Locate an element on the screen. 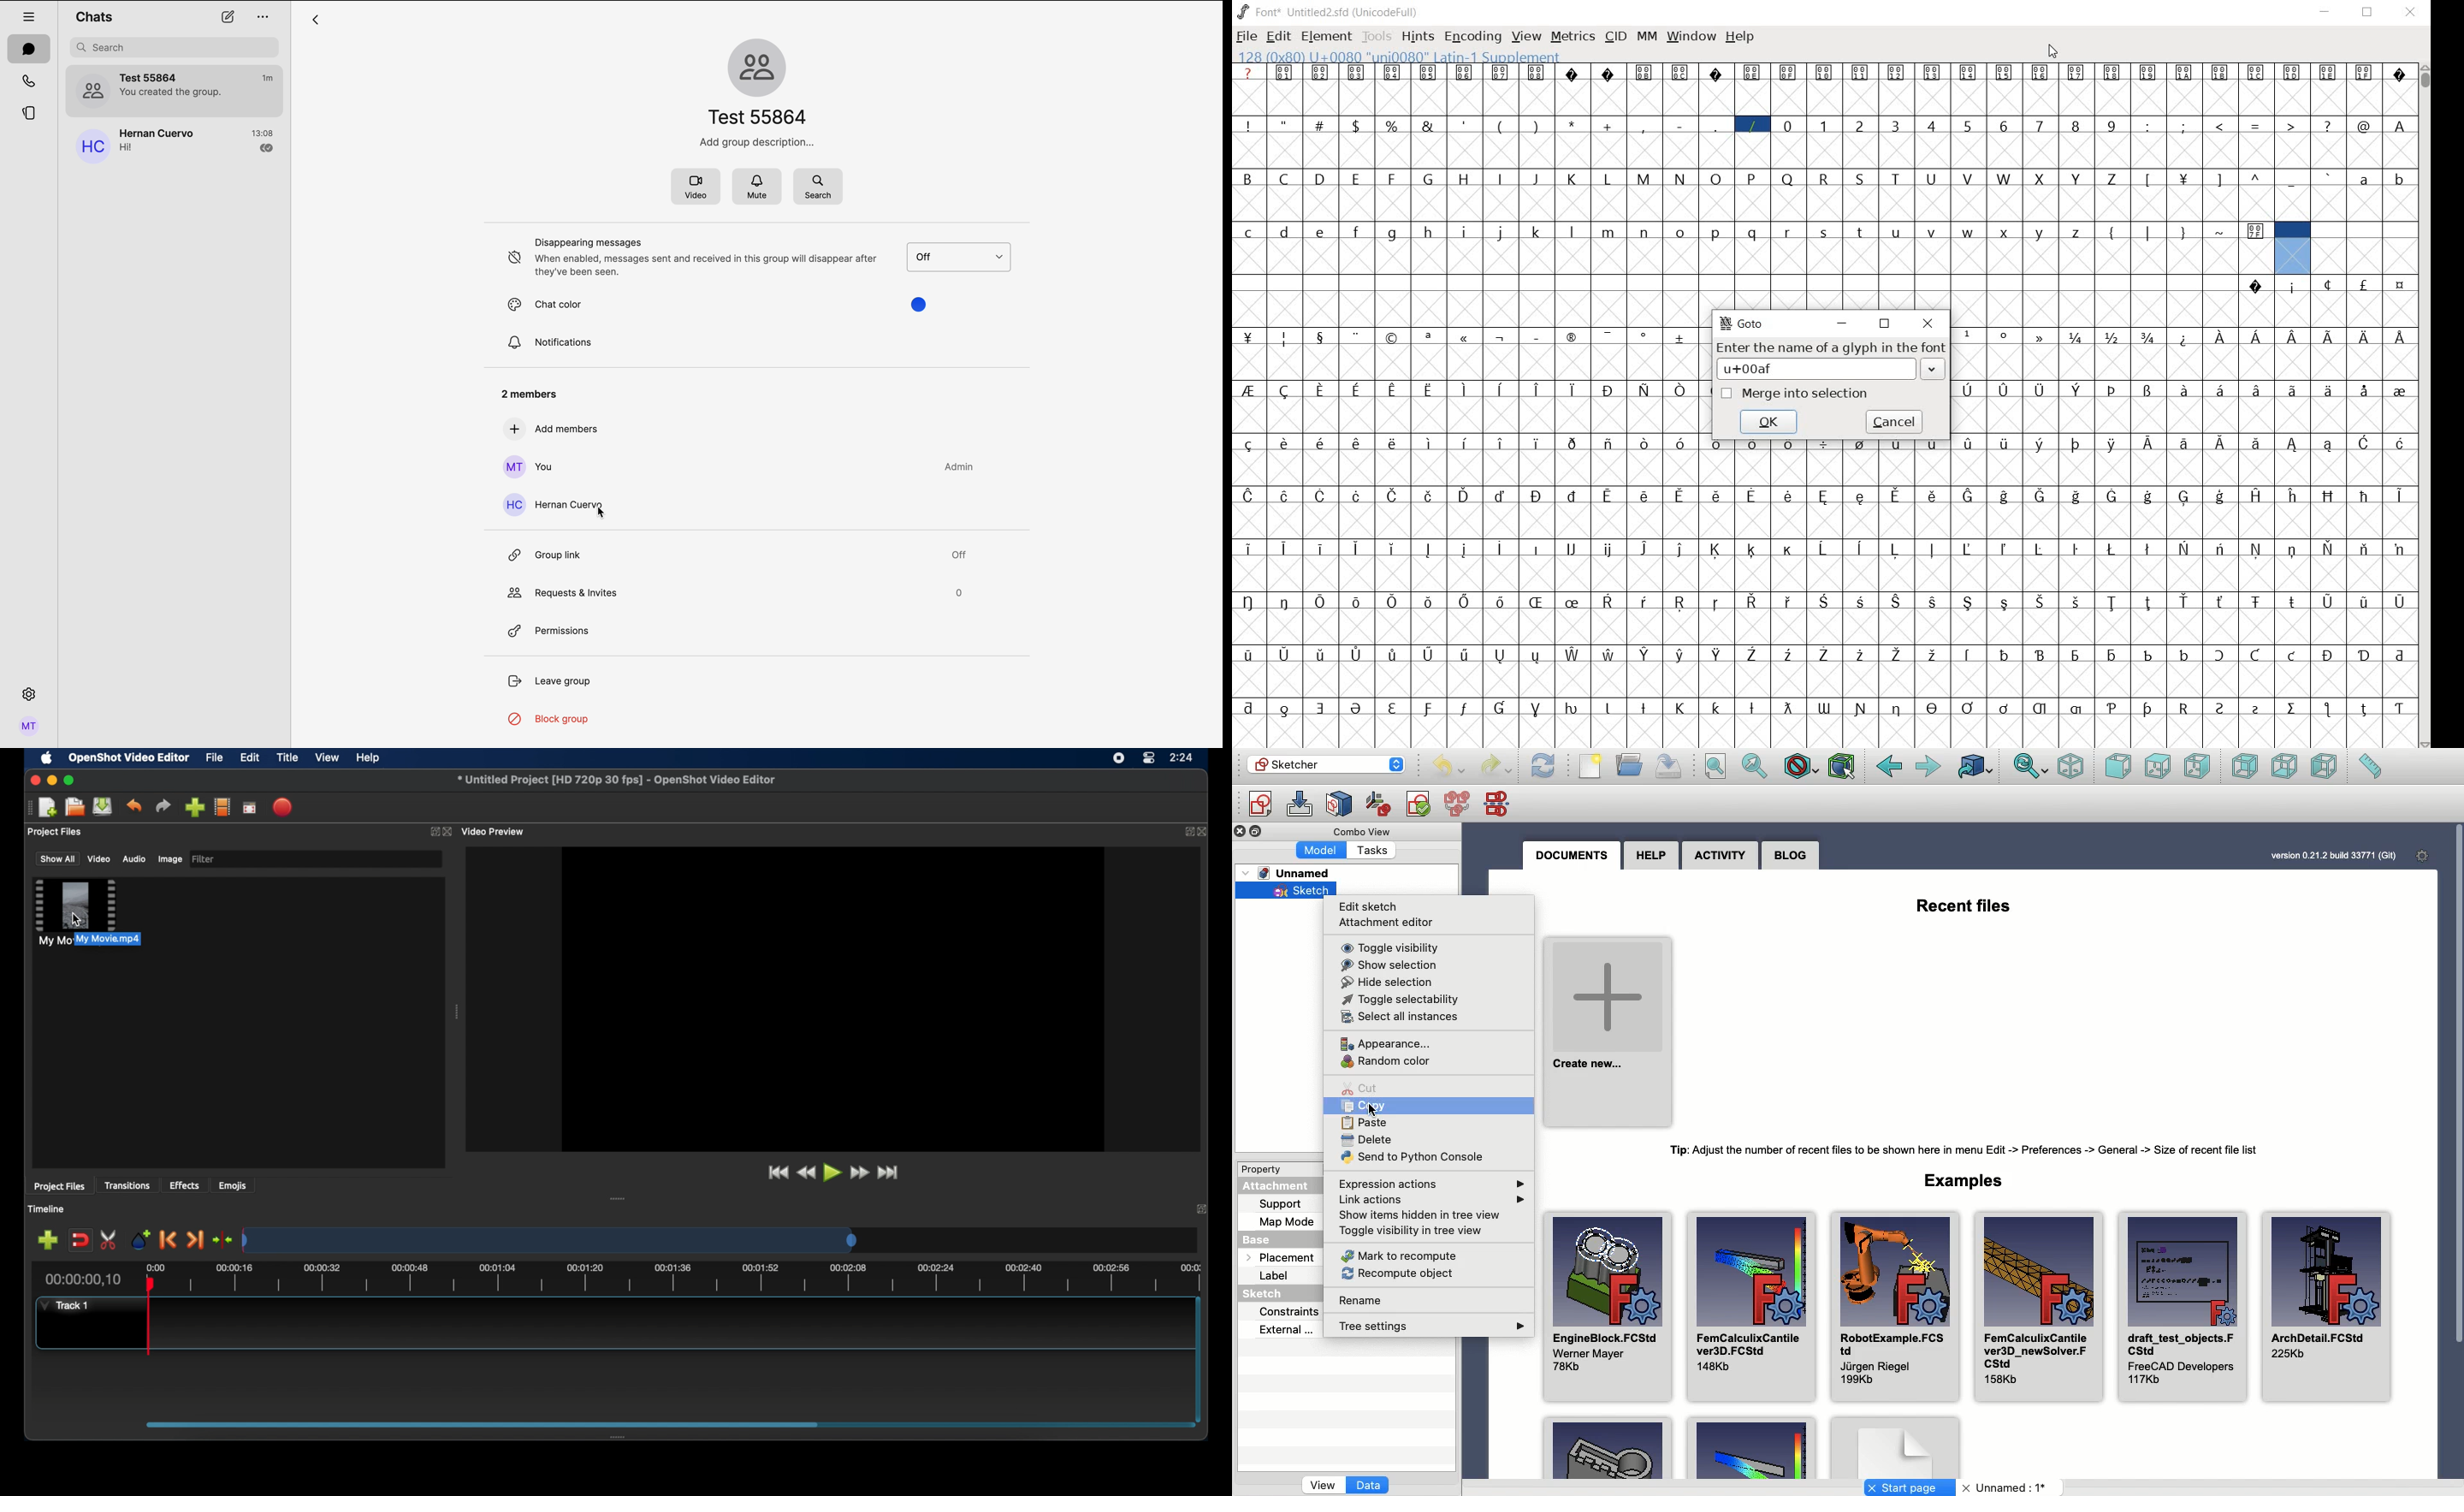 This screenshot has height=1512, width=2464. Symbol is located at coordinates (1465, 71).